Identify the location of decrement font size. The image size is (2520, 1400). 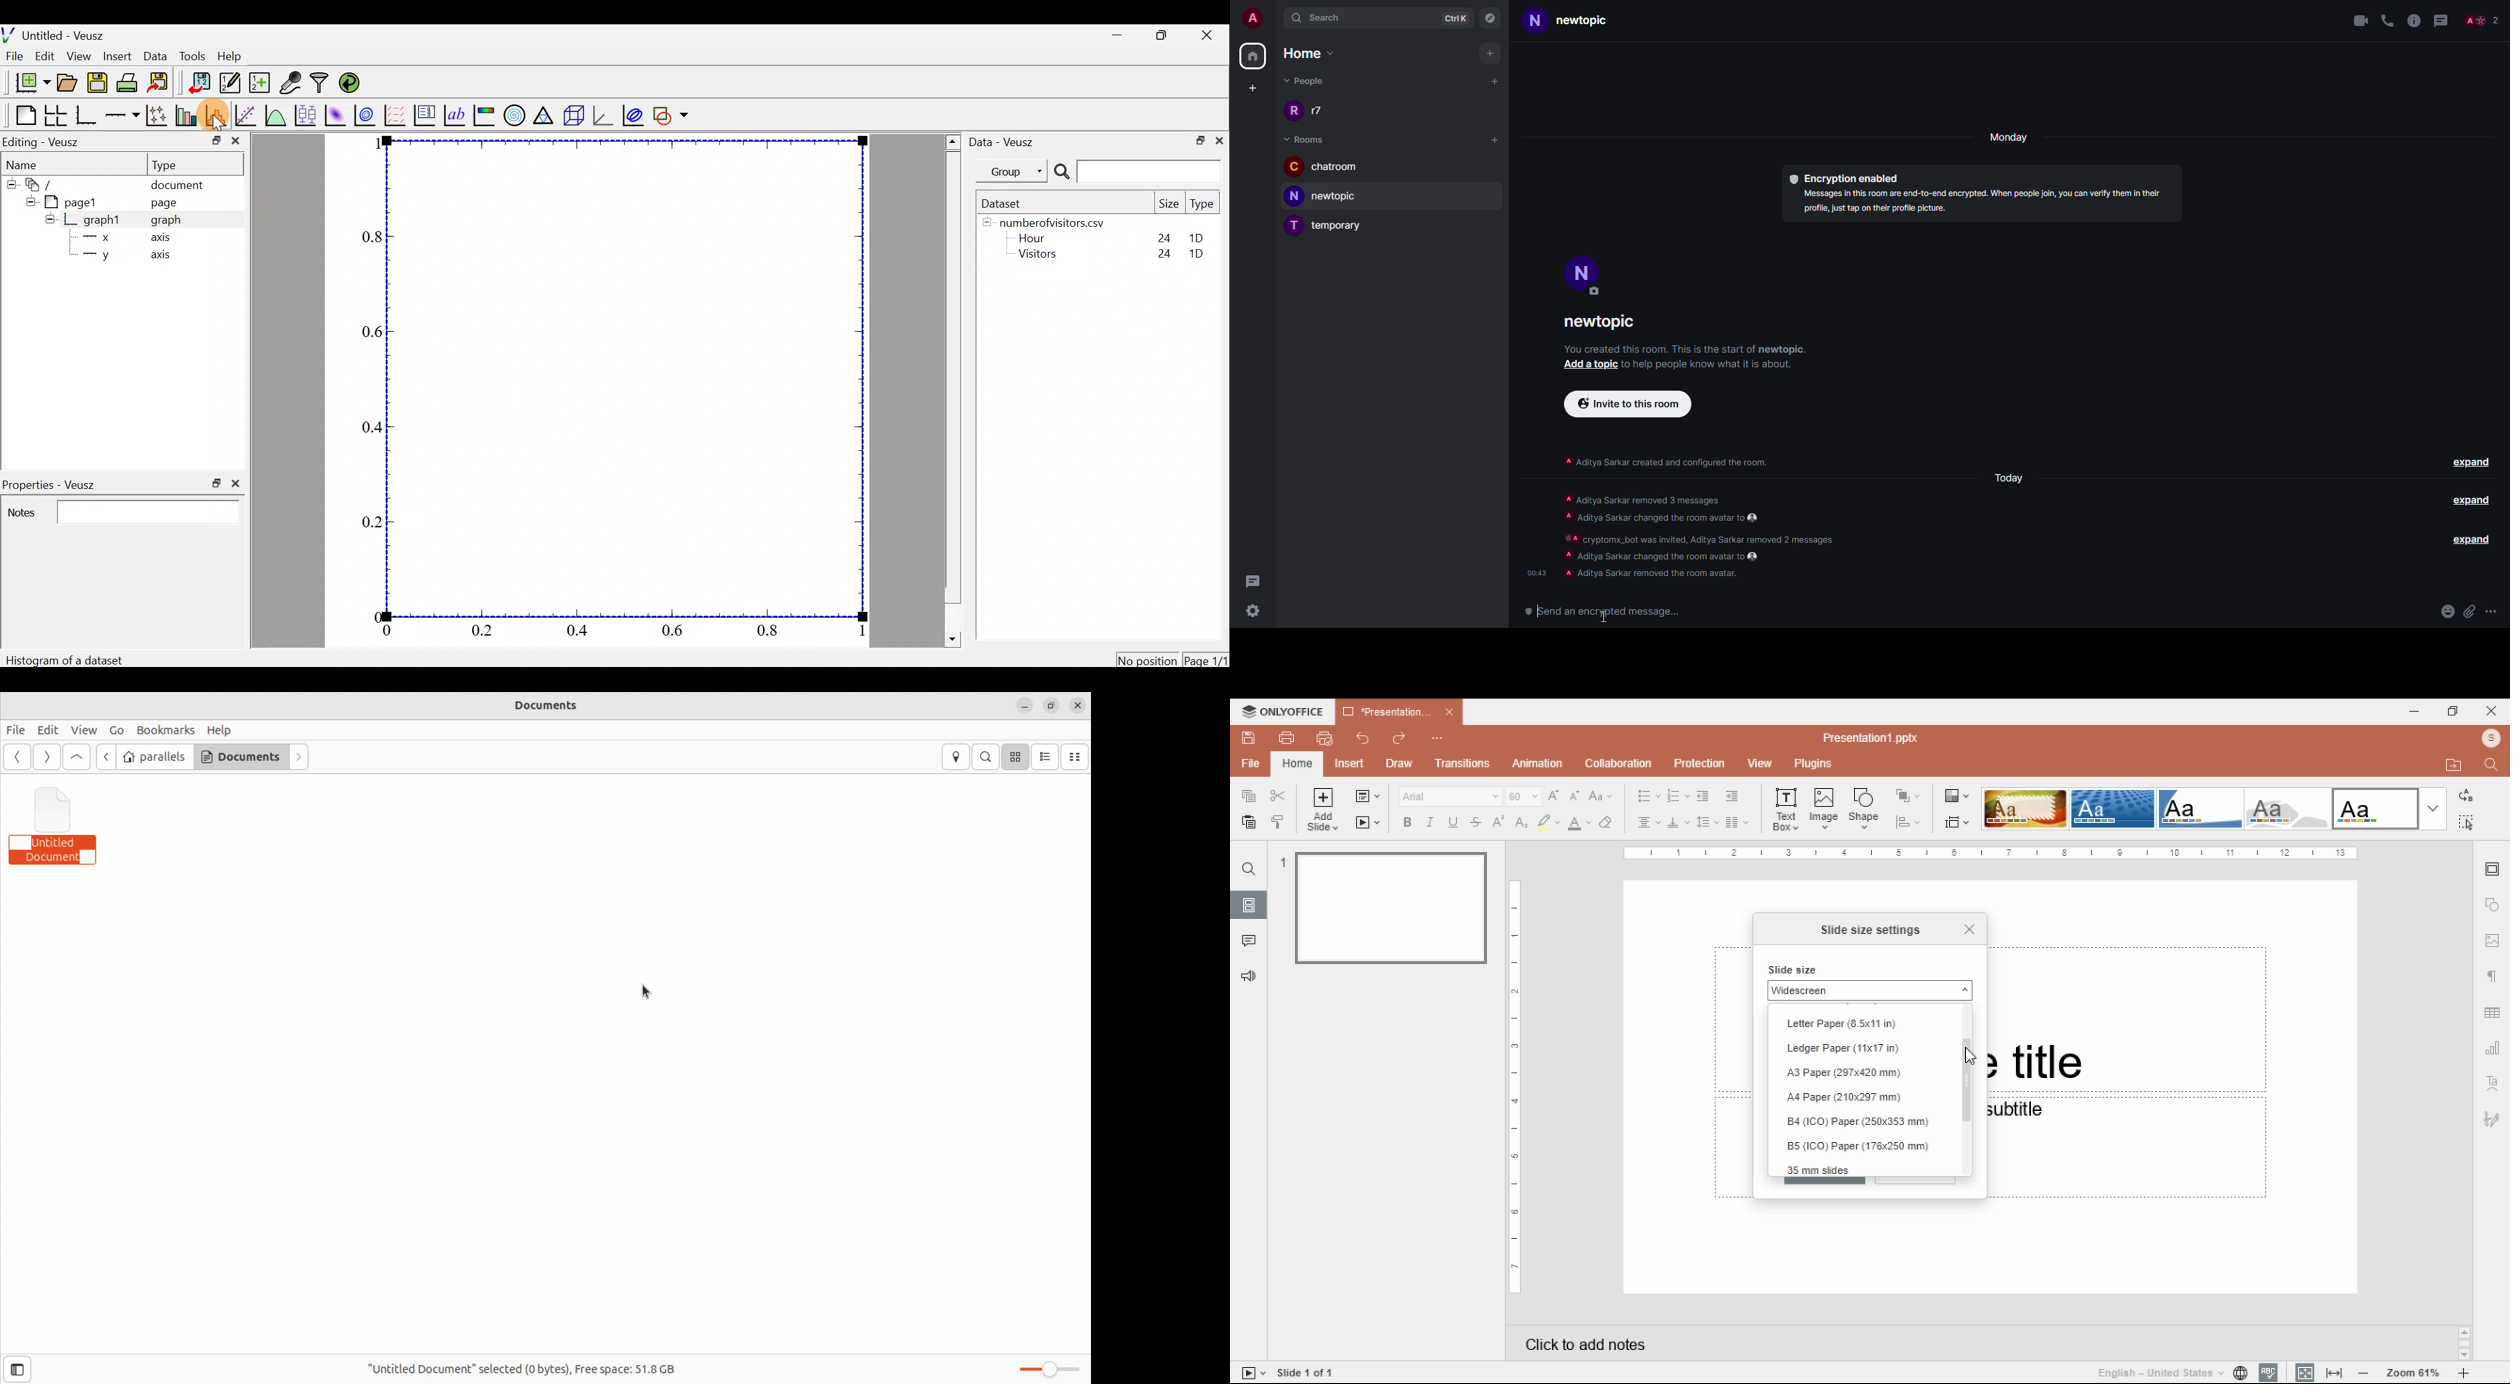
(1575, 795).